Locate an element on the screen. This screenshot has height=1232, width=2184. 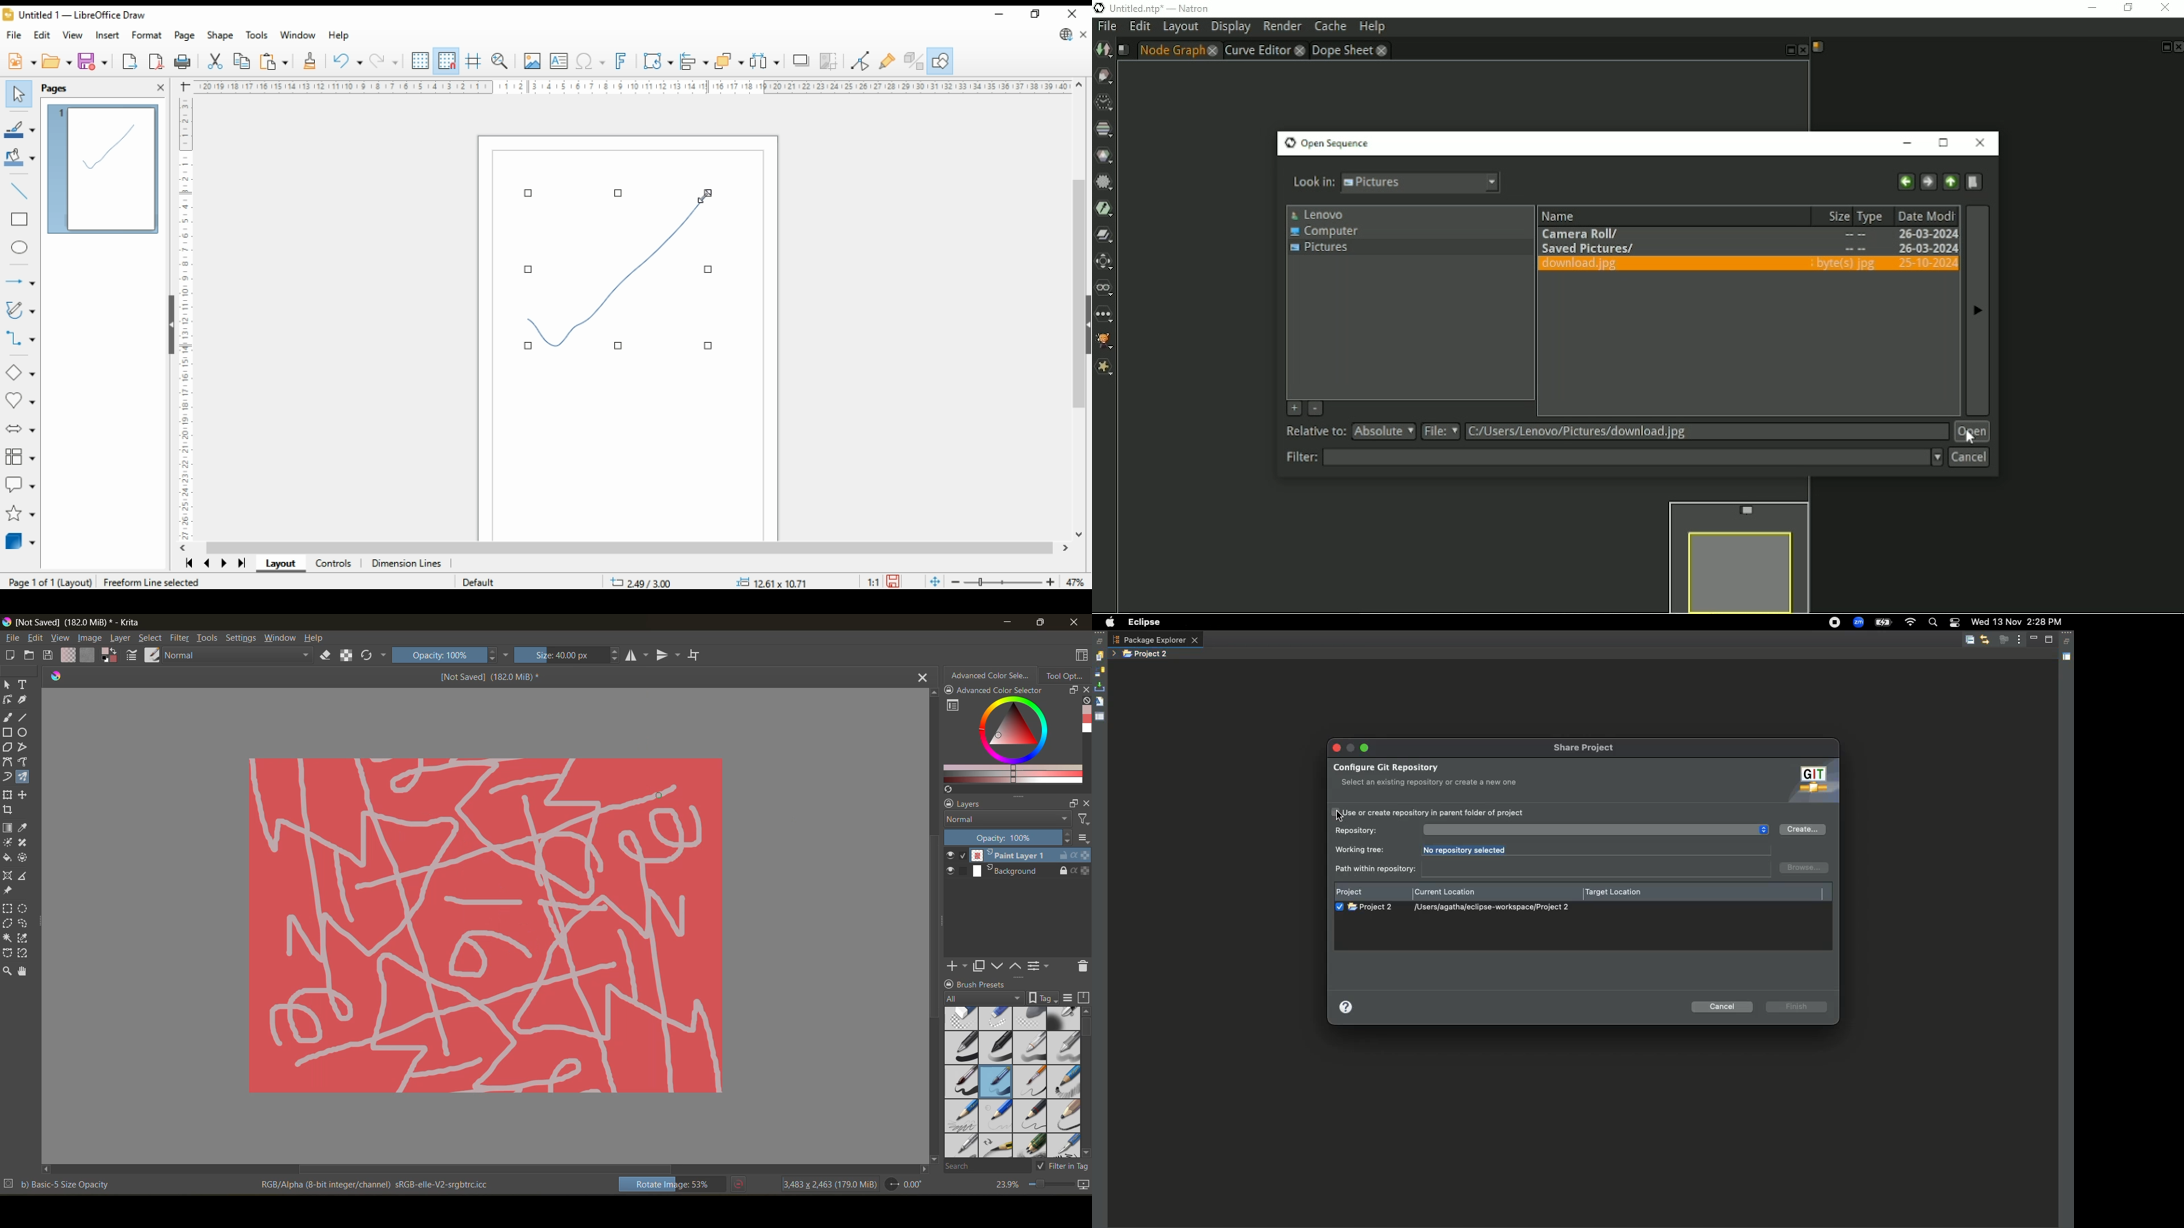
Look in is located at coordinates (1397, 185).